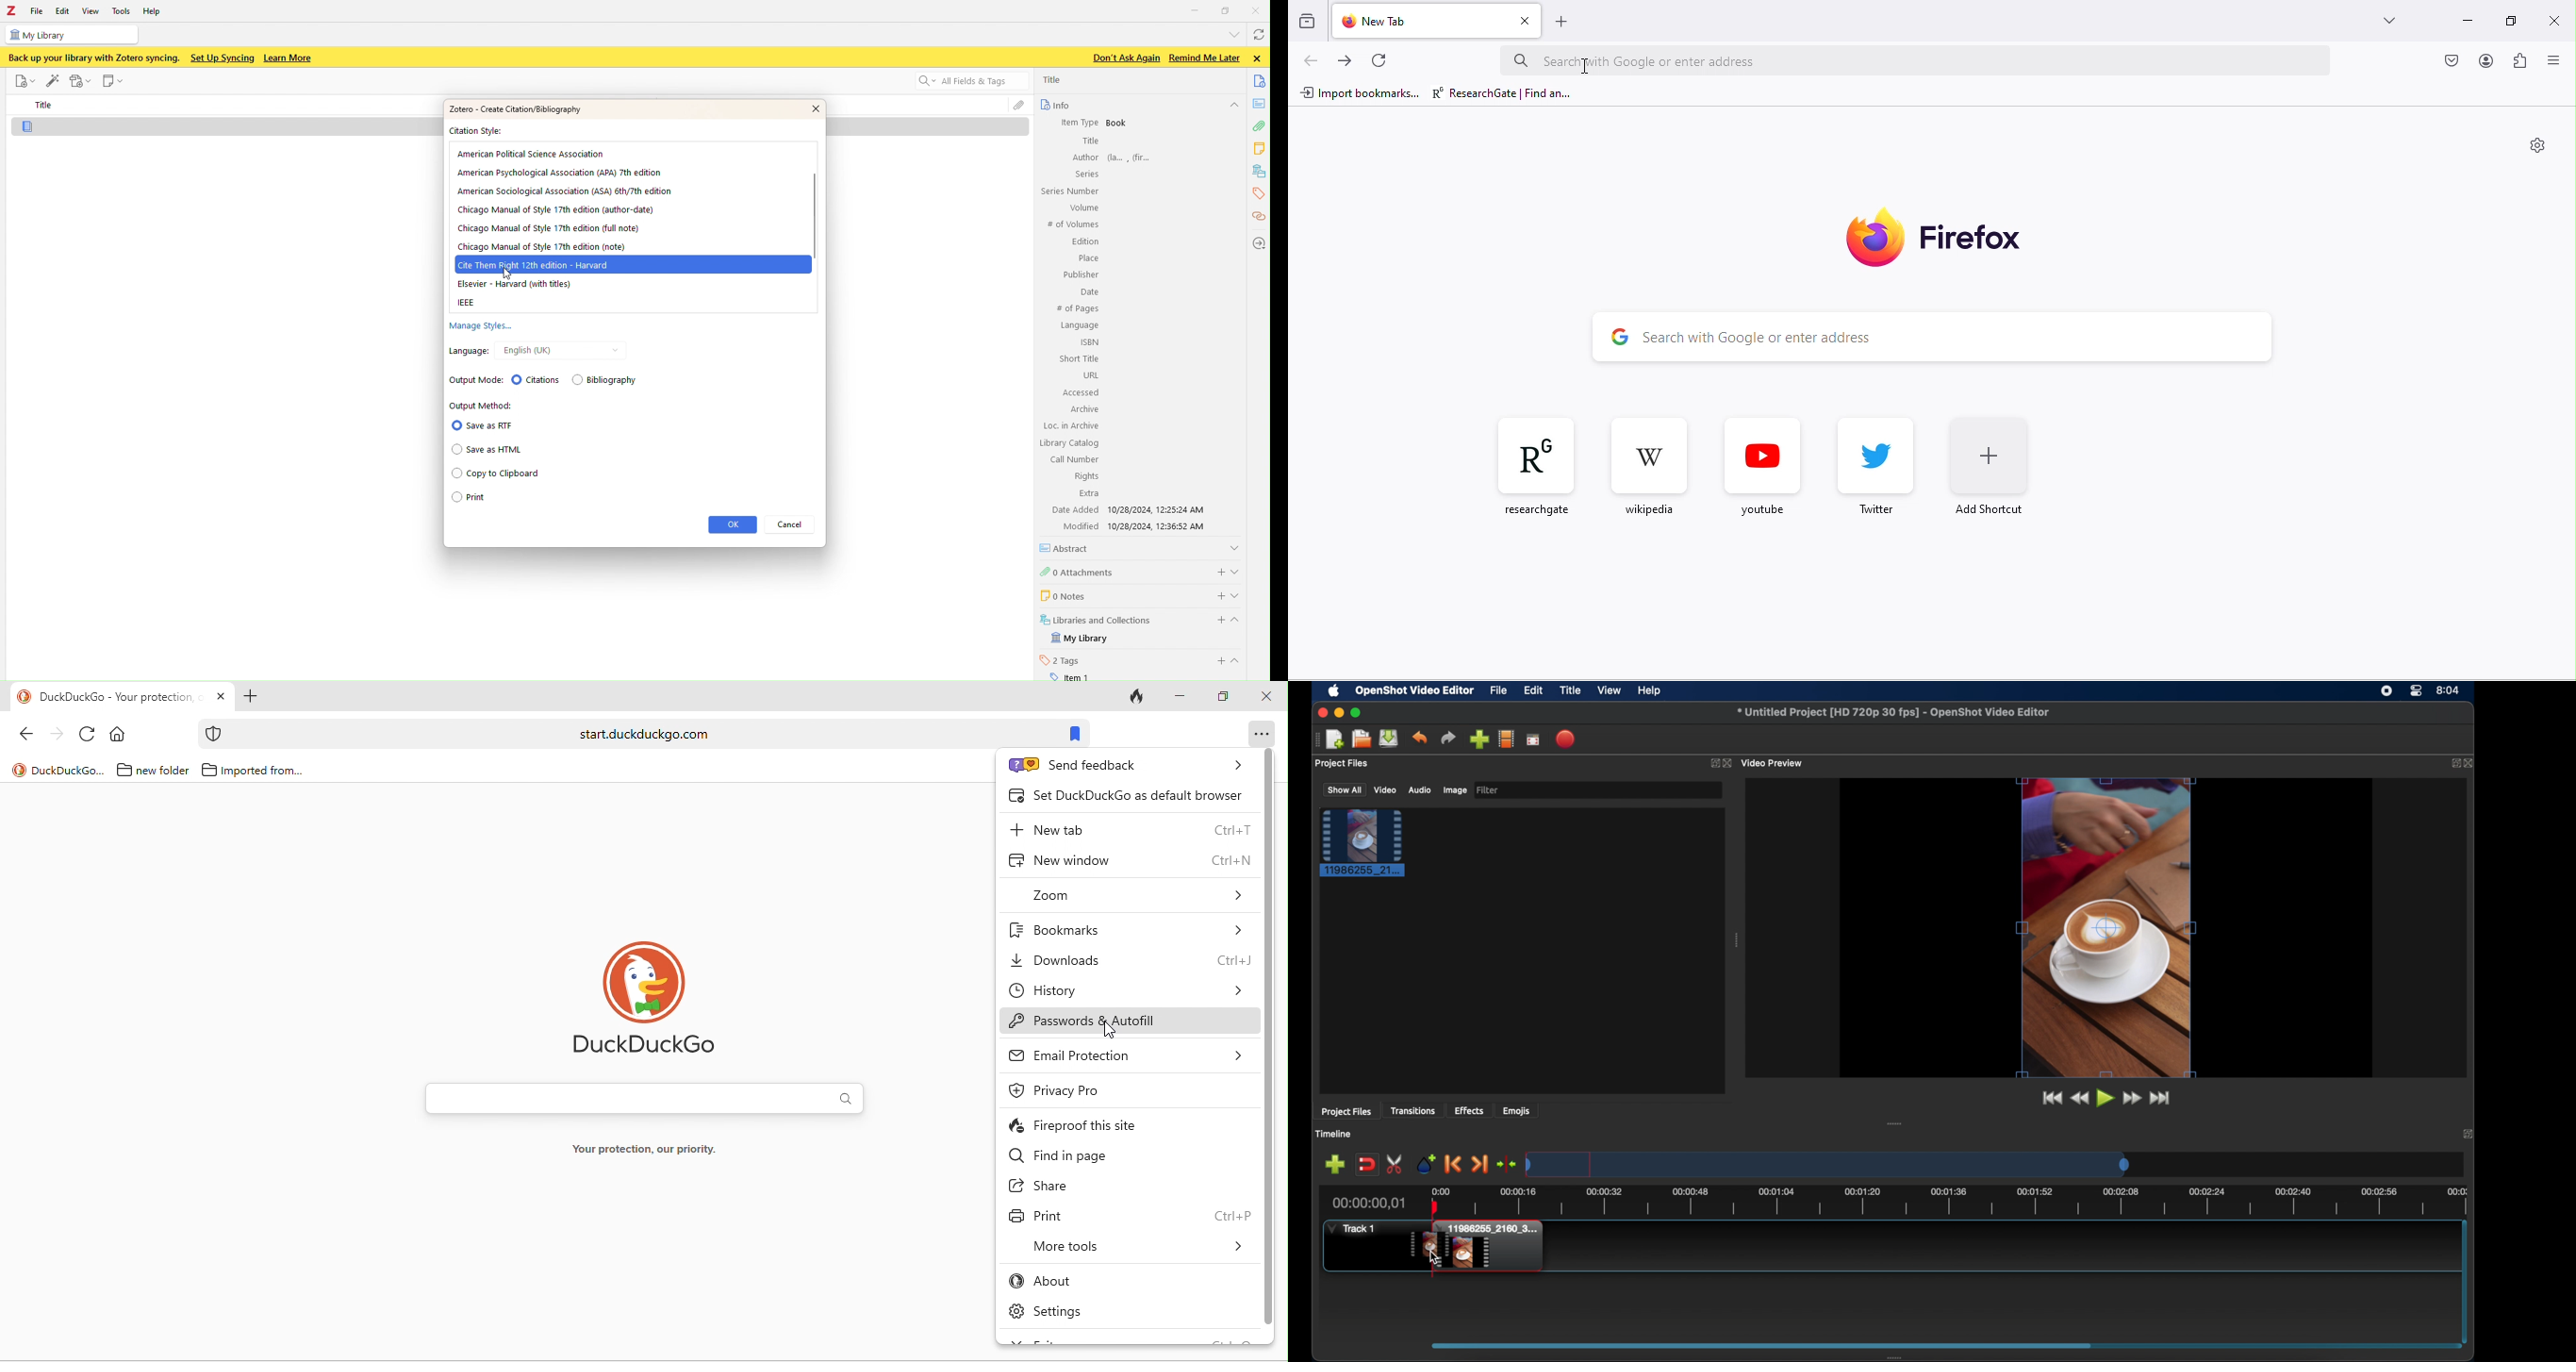 Image resolution: width=2576 pixels, height=1372 pixels. Describe the element at coordinates (638, 734) in the screenshot. I see `search bar` at that location.